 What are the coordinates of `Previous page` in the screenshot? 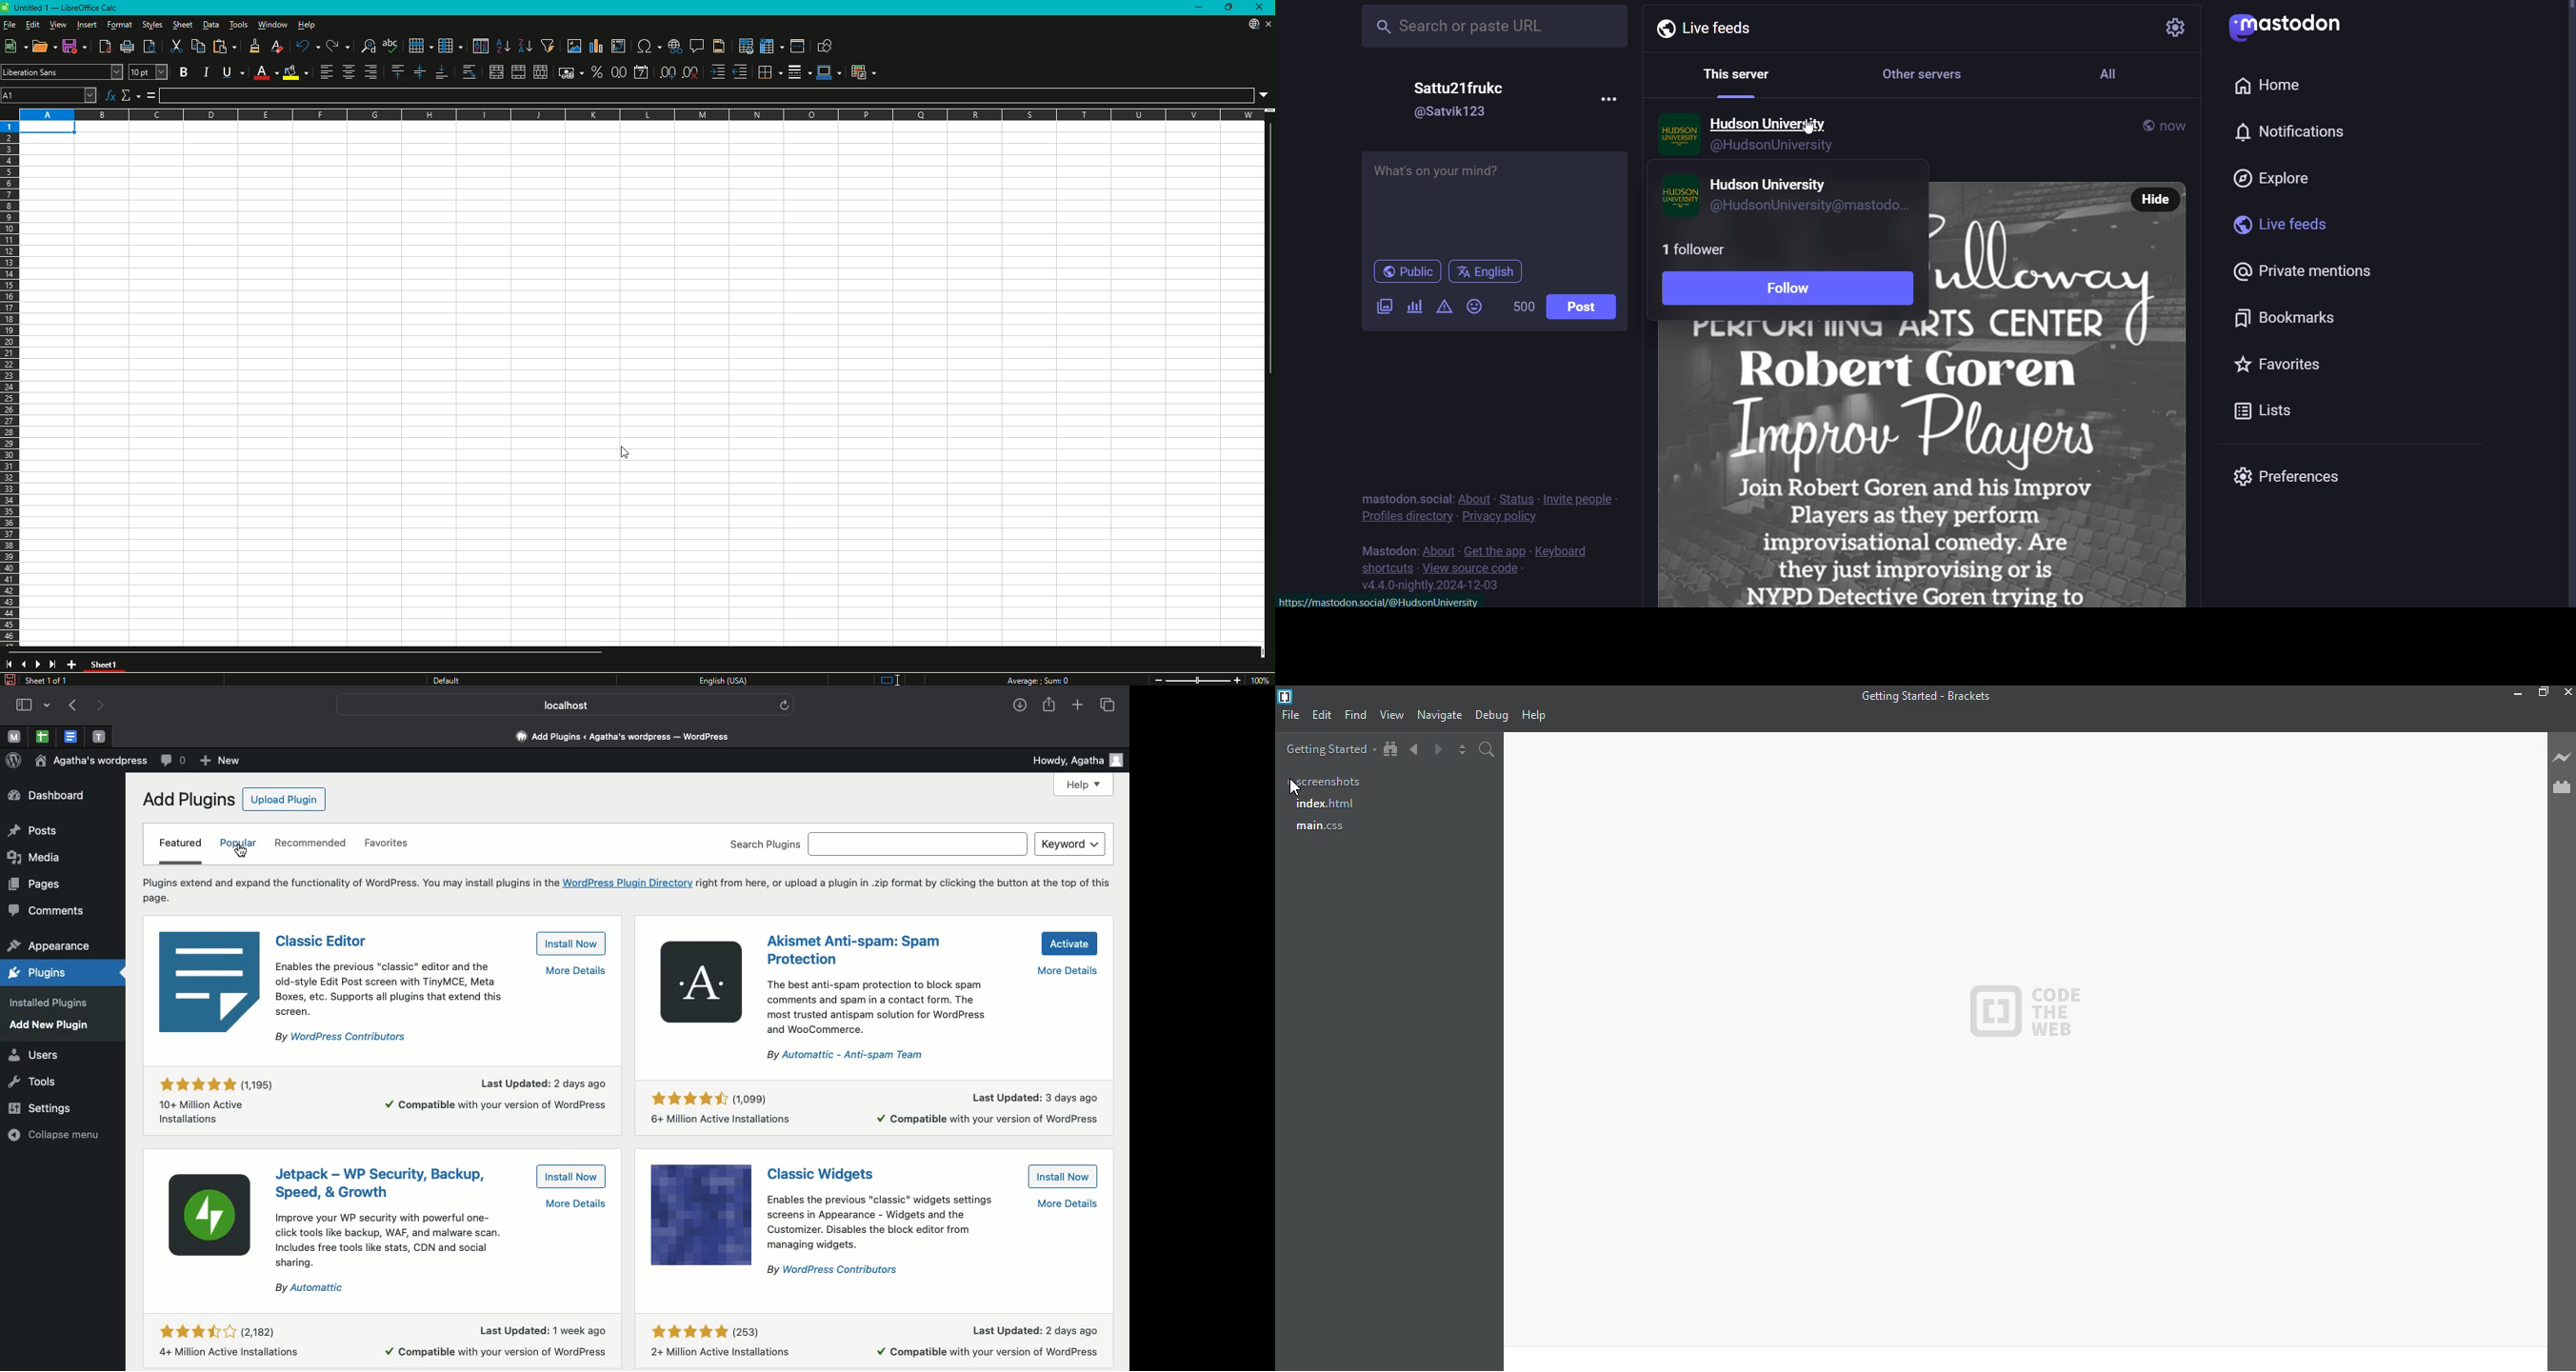 It's located at (71, 706).